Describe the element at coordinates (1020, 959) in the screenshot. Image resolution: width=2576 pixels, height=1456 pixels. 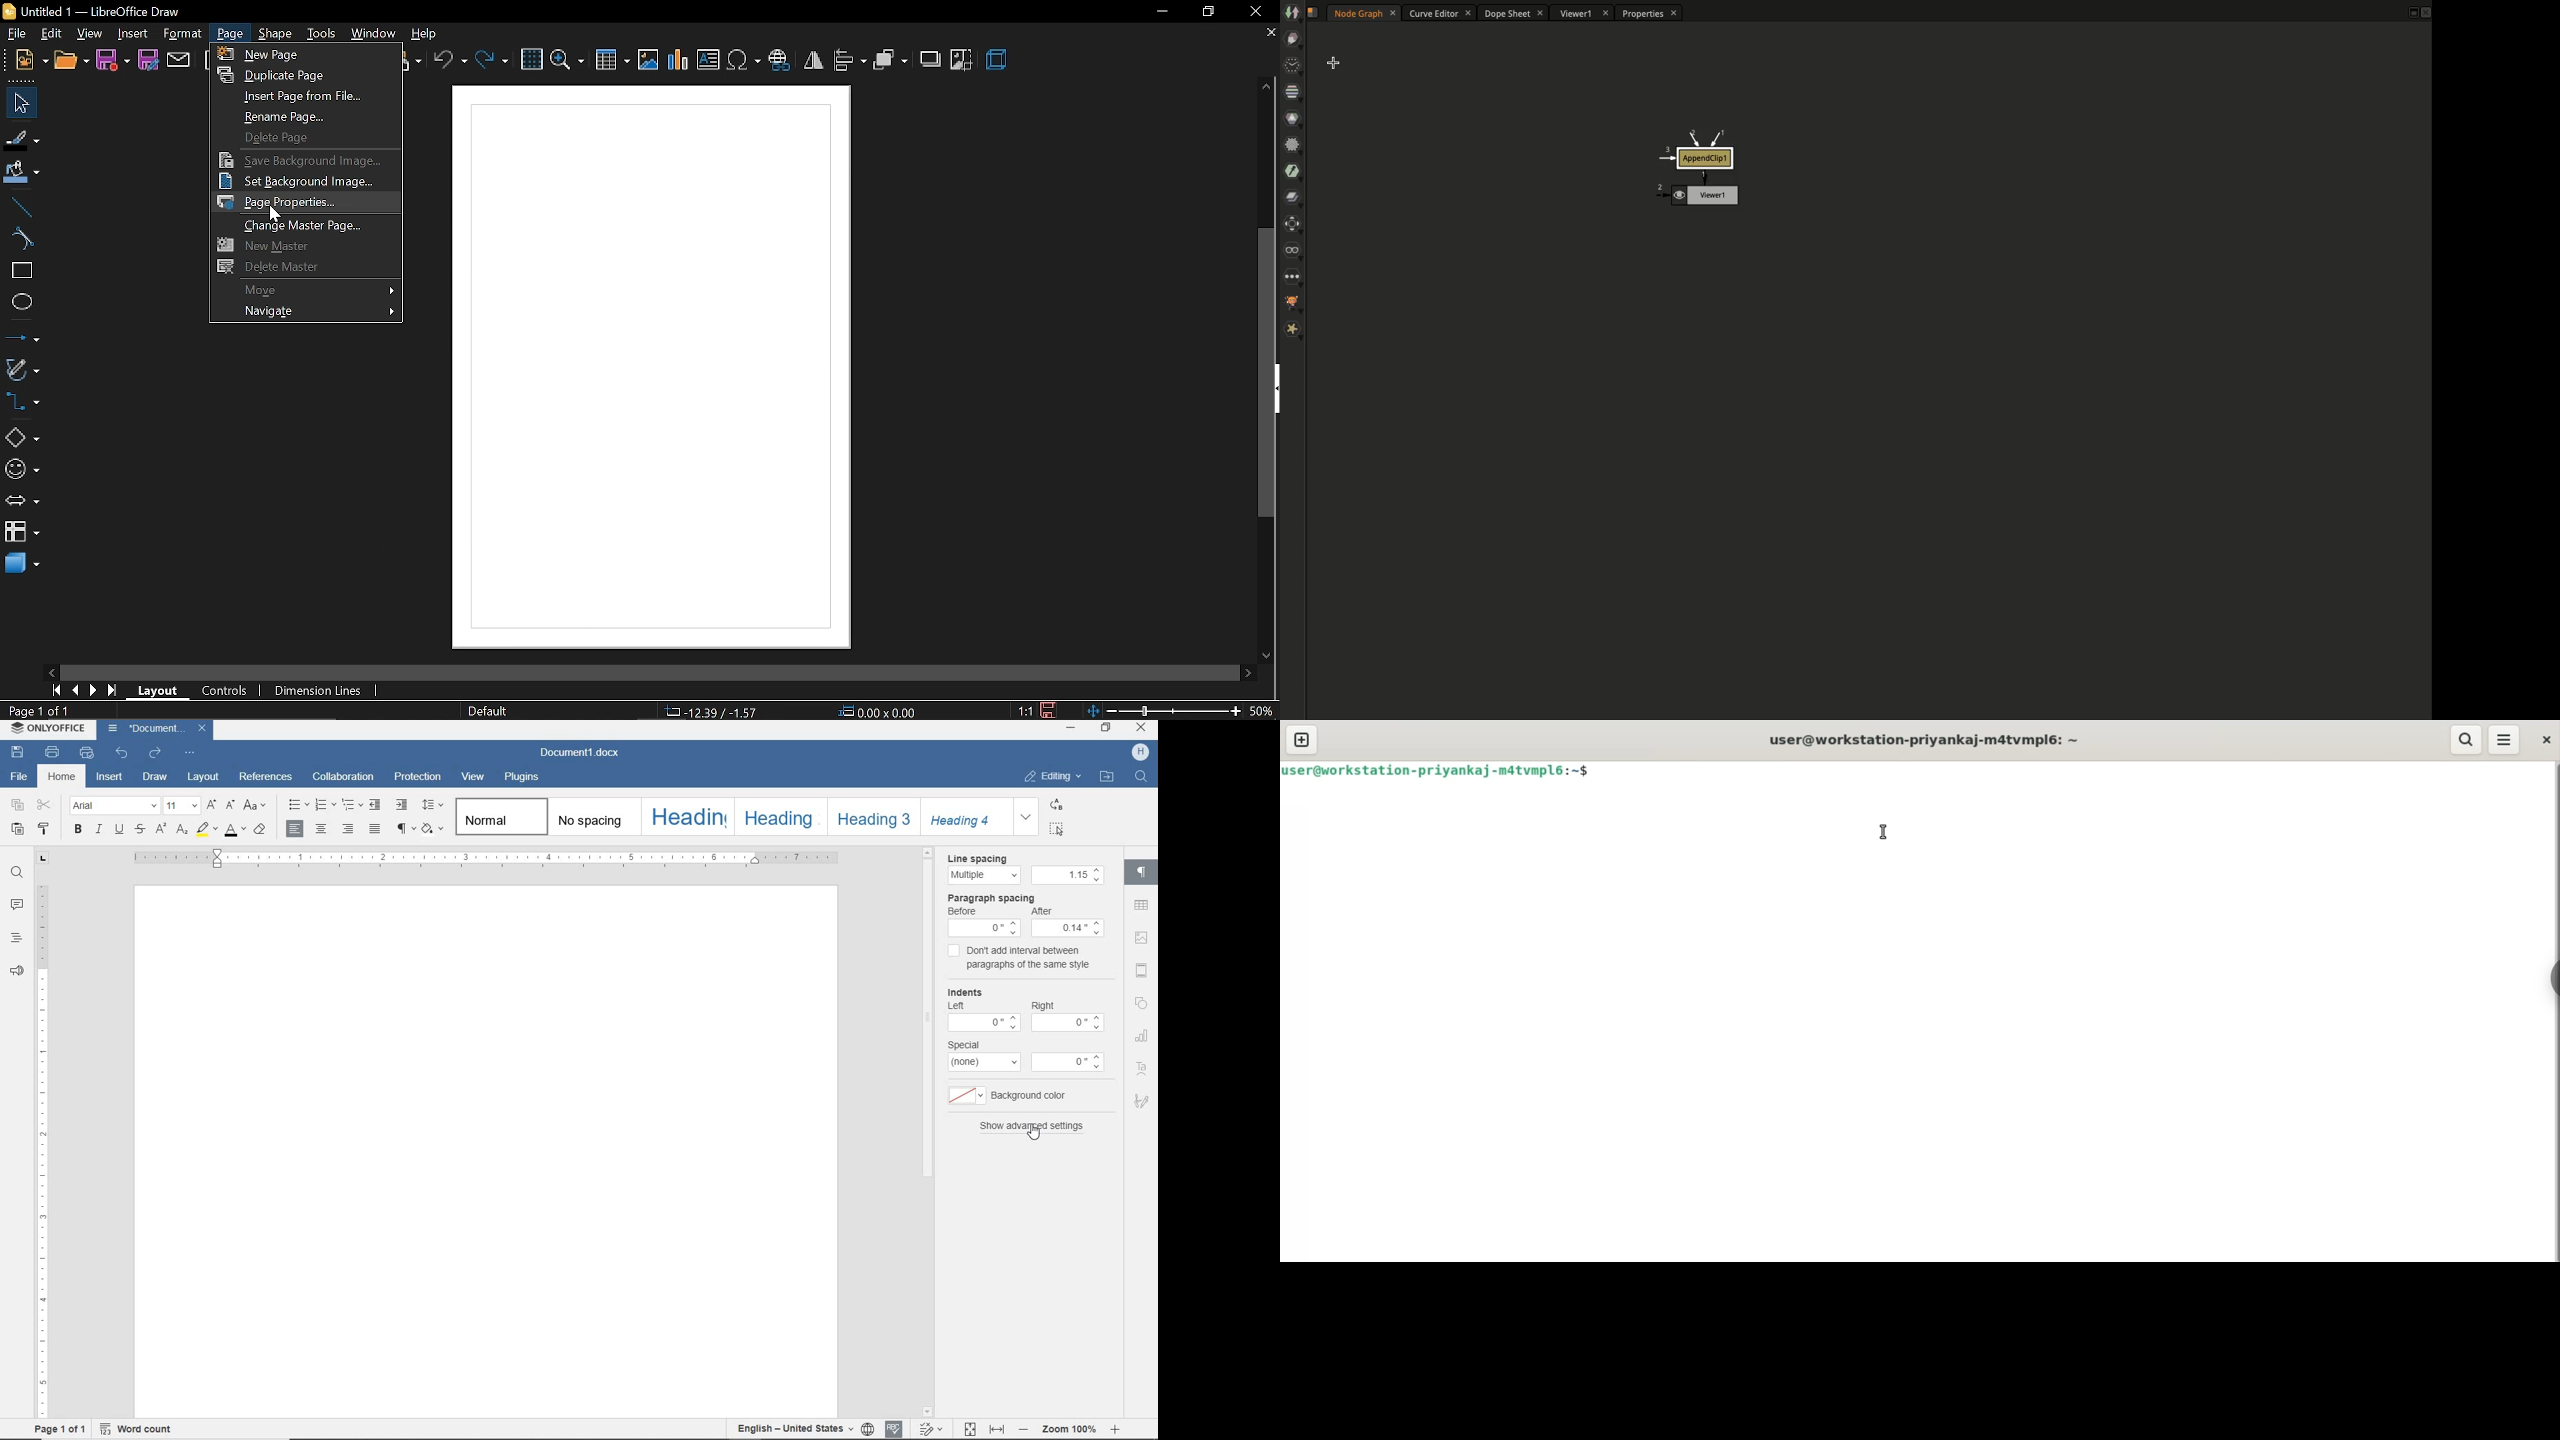
I see `don't add interval between paragraphs of the same style` at that location.